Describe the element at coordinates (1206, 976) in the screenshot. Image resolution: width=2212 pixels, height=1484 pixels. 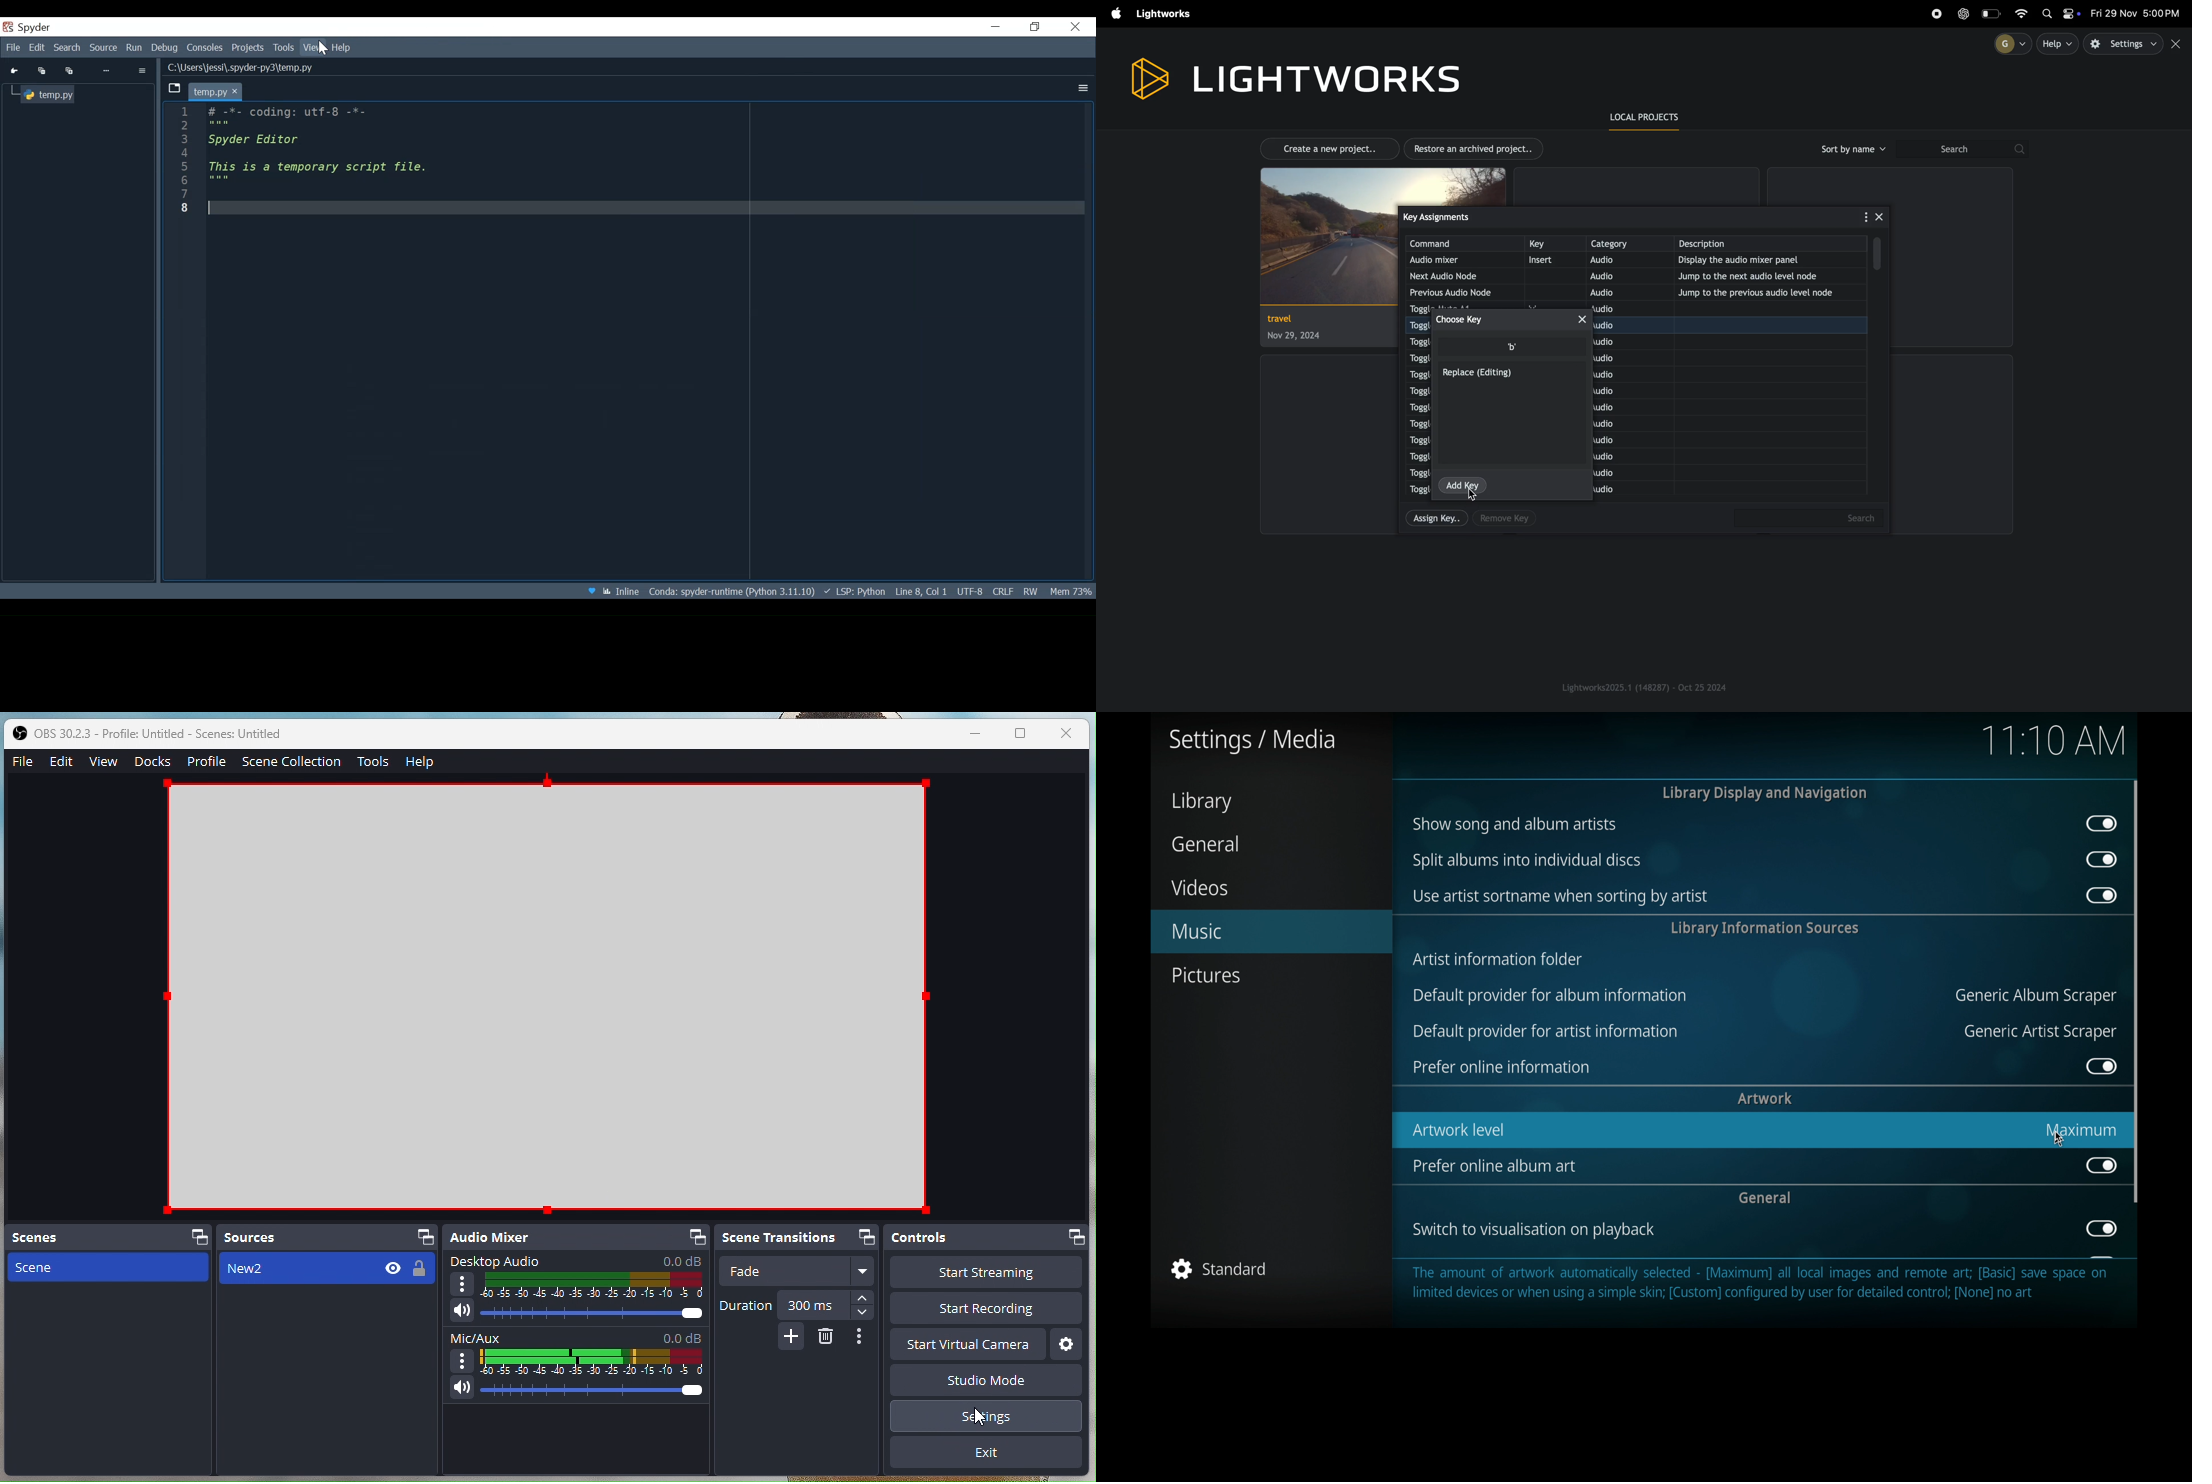
I see `pictures` at that location.